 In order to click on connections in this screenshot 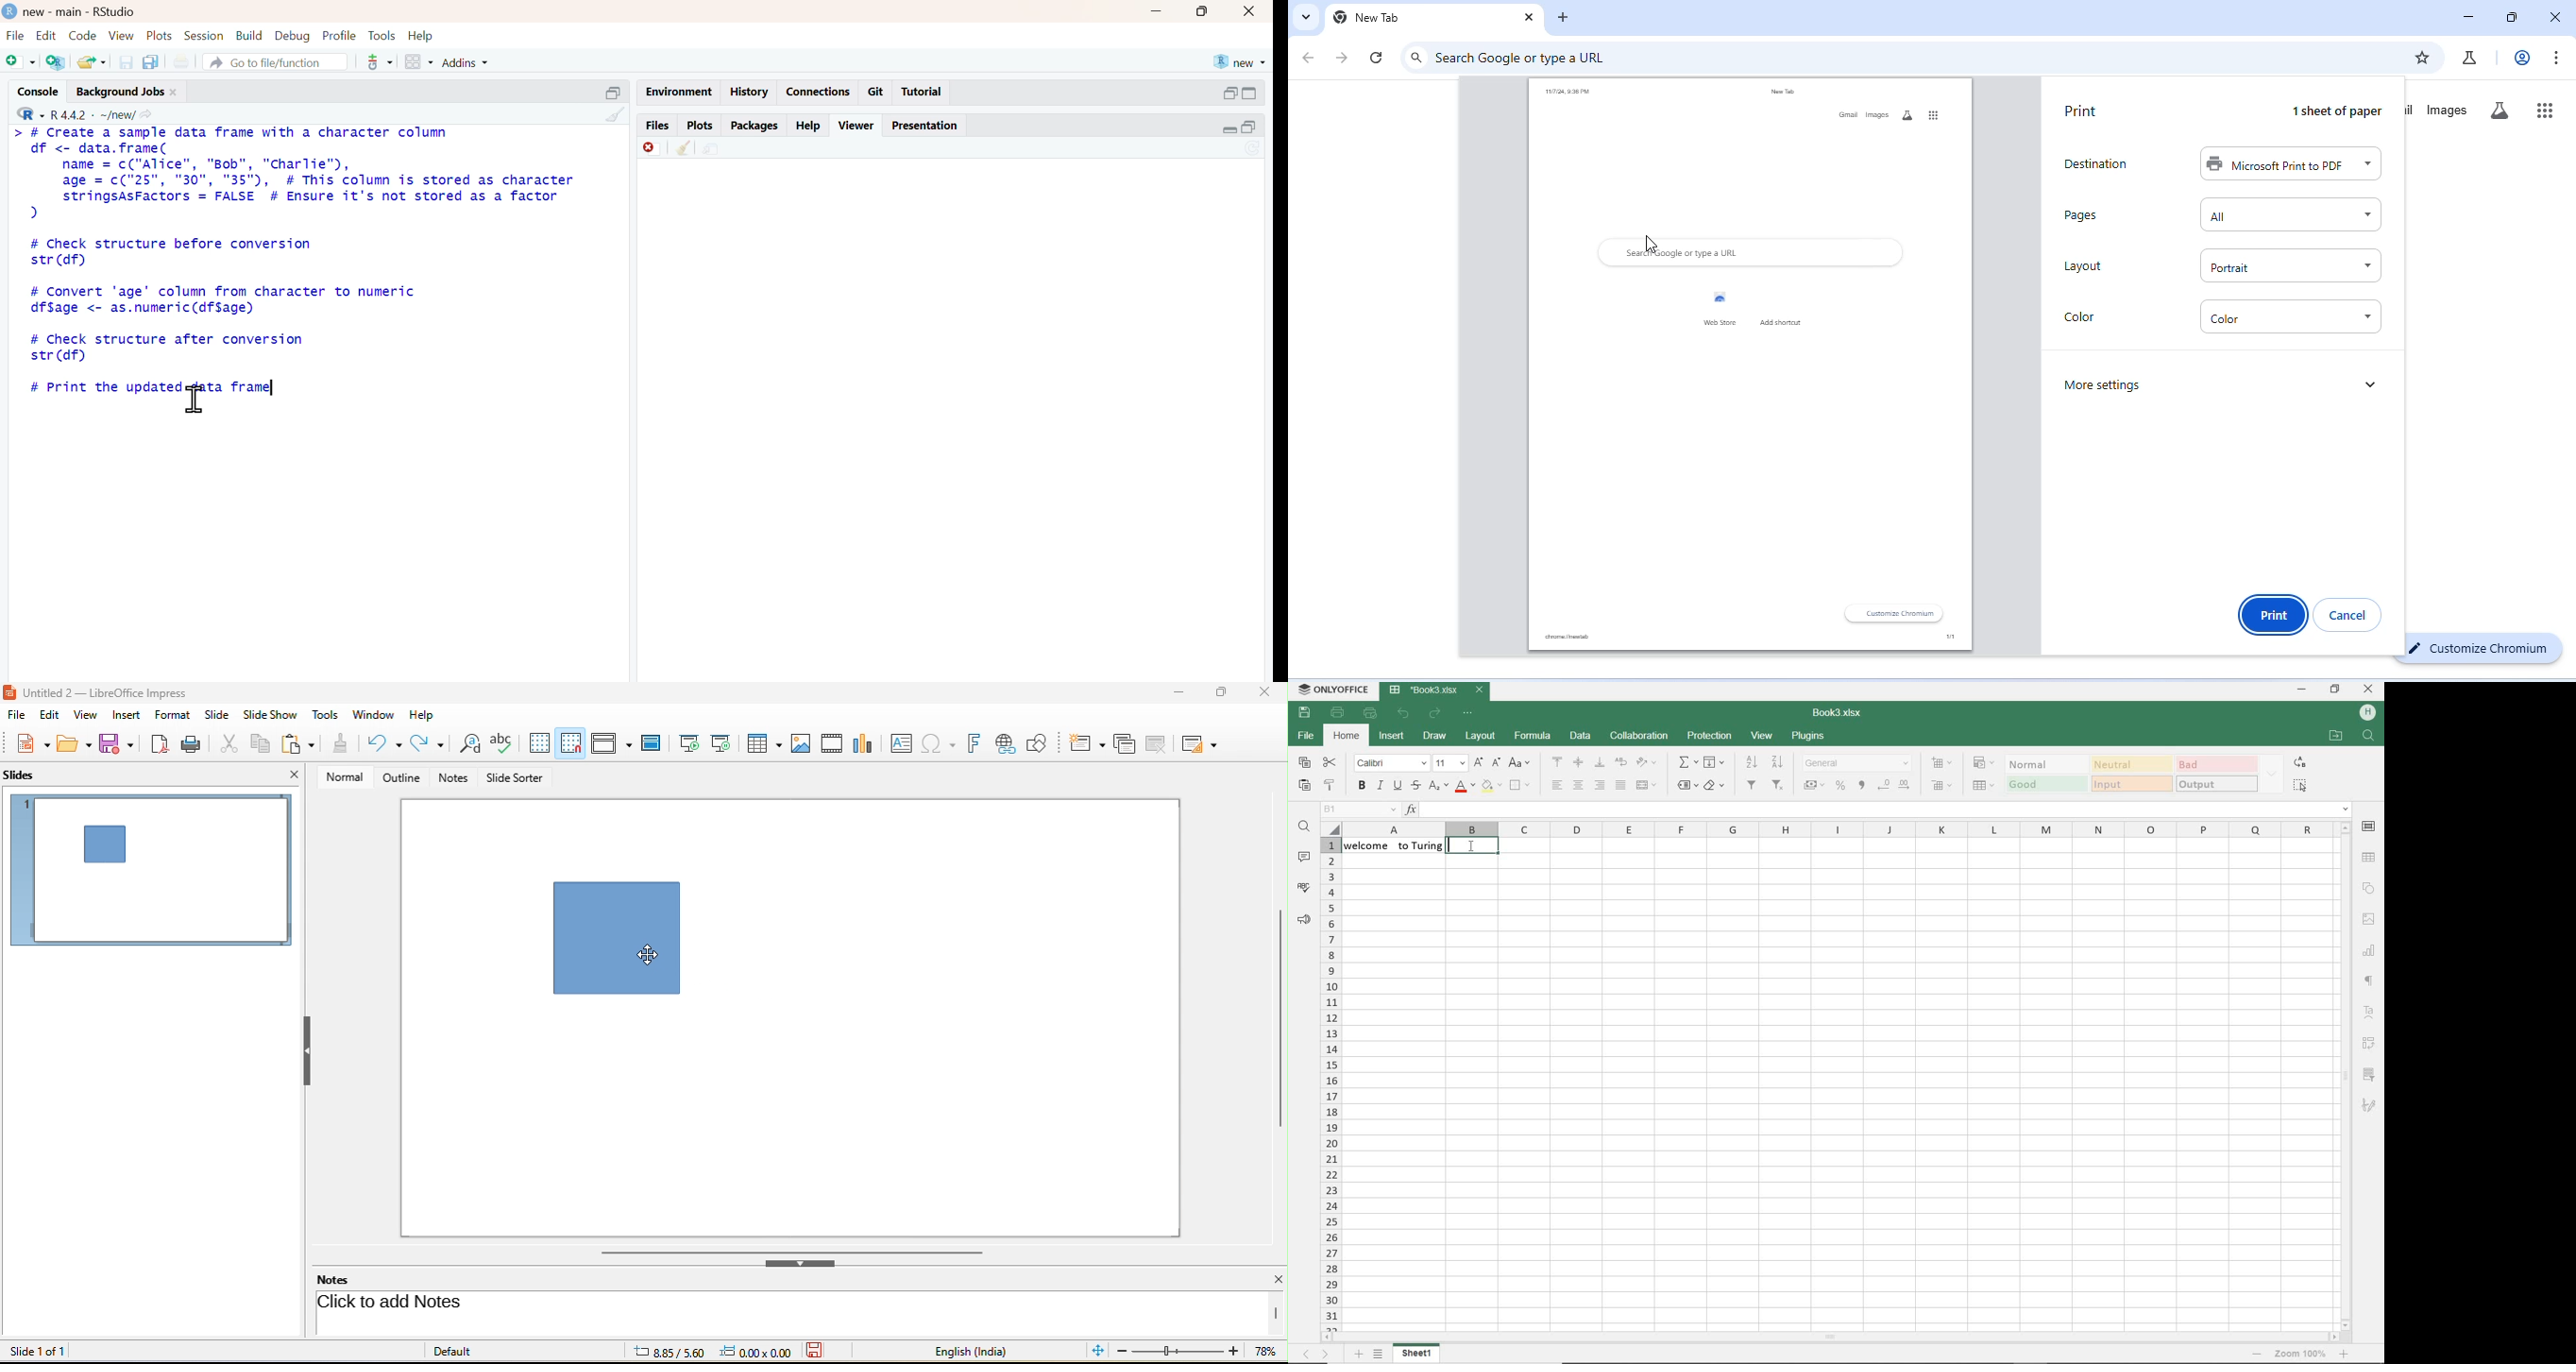, I will do `click(820, 92)`.